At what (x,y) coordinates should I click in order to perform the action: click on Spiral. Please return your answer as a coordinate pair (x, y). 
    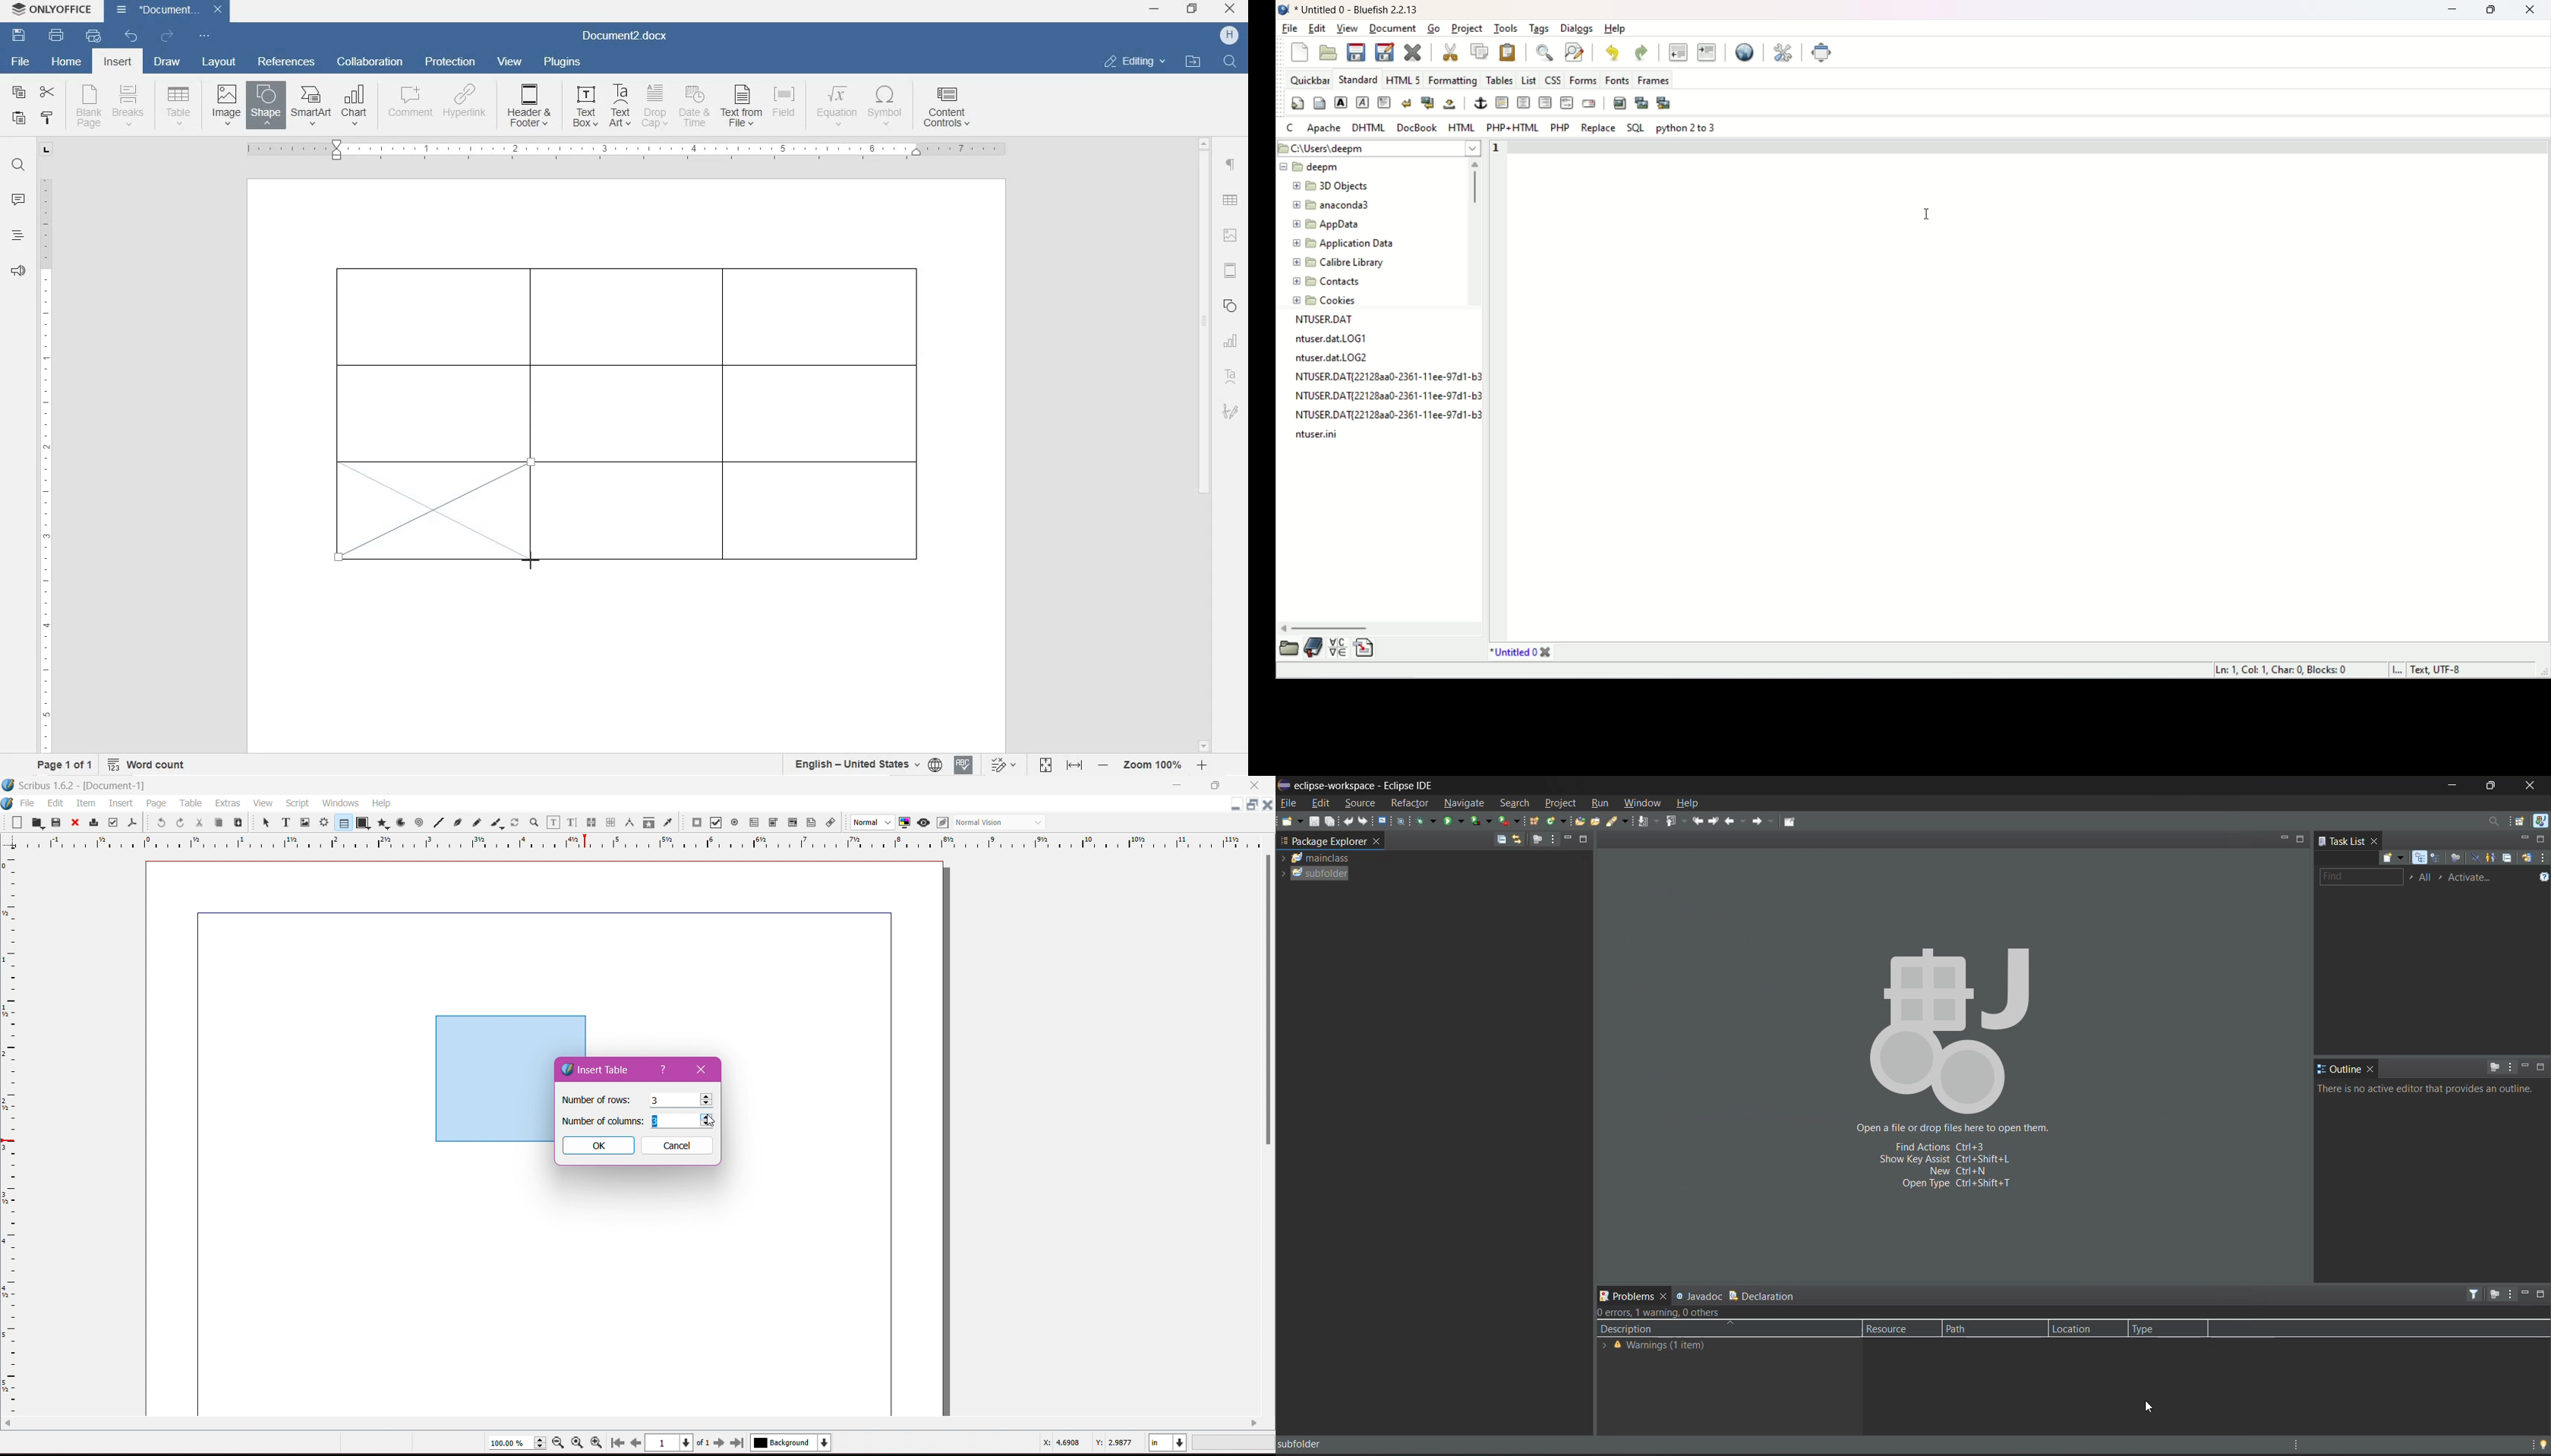
    Looking at the image, I should click on (418, 822).